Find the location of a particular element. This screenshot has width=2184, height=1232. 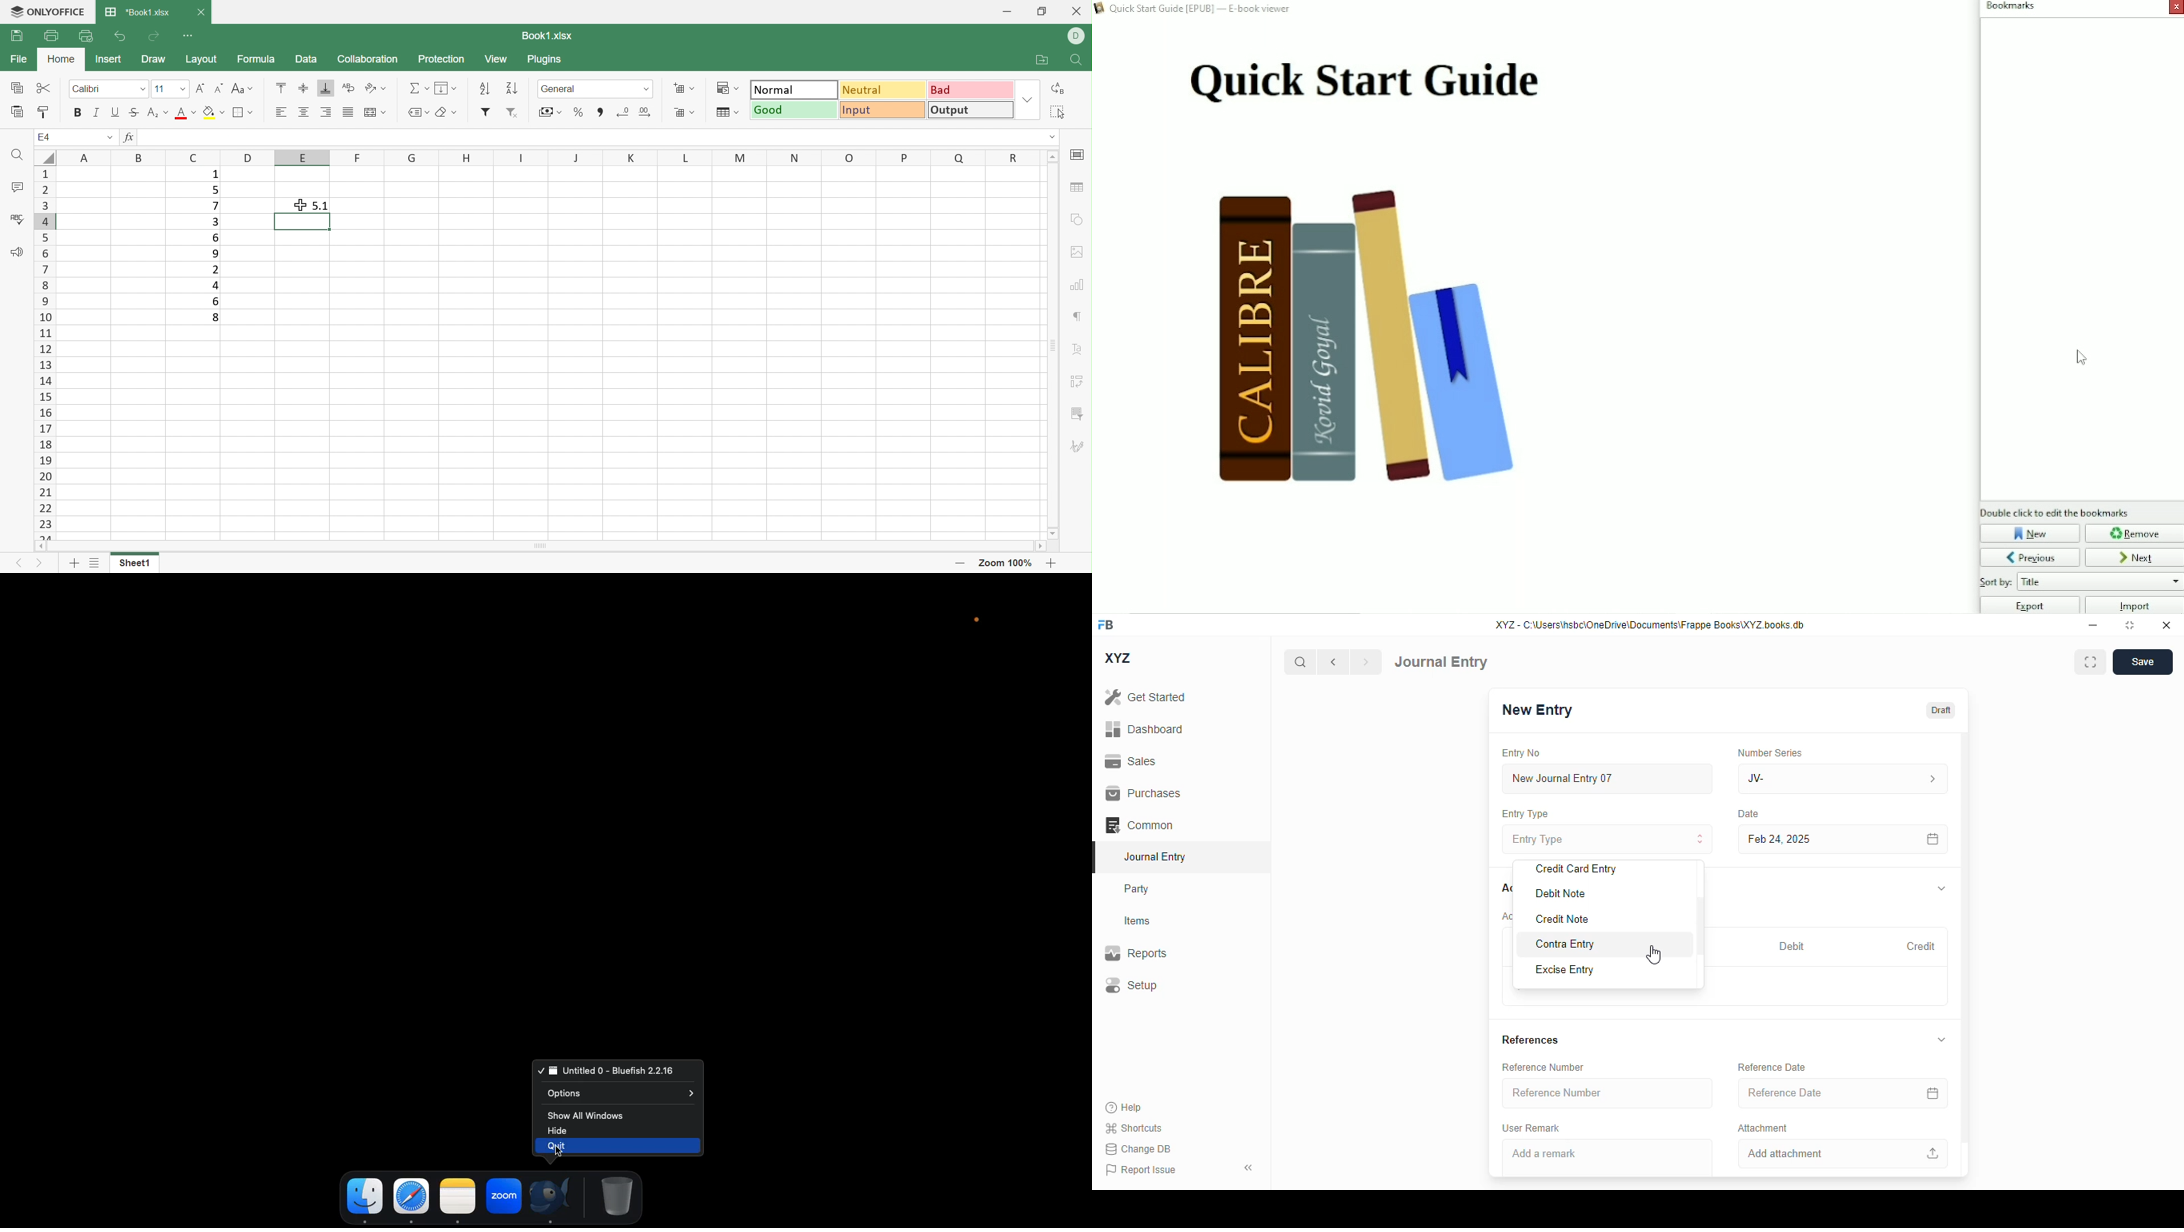

Collaboration is located at coordinates (372, 59).